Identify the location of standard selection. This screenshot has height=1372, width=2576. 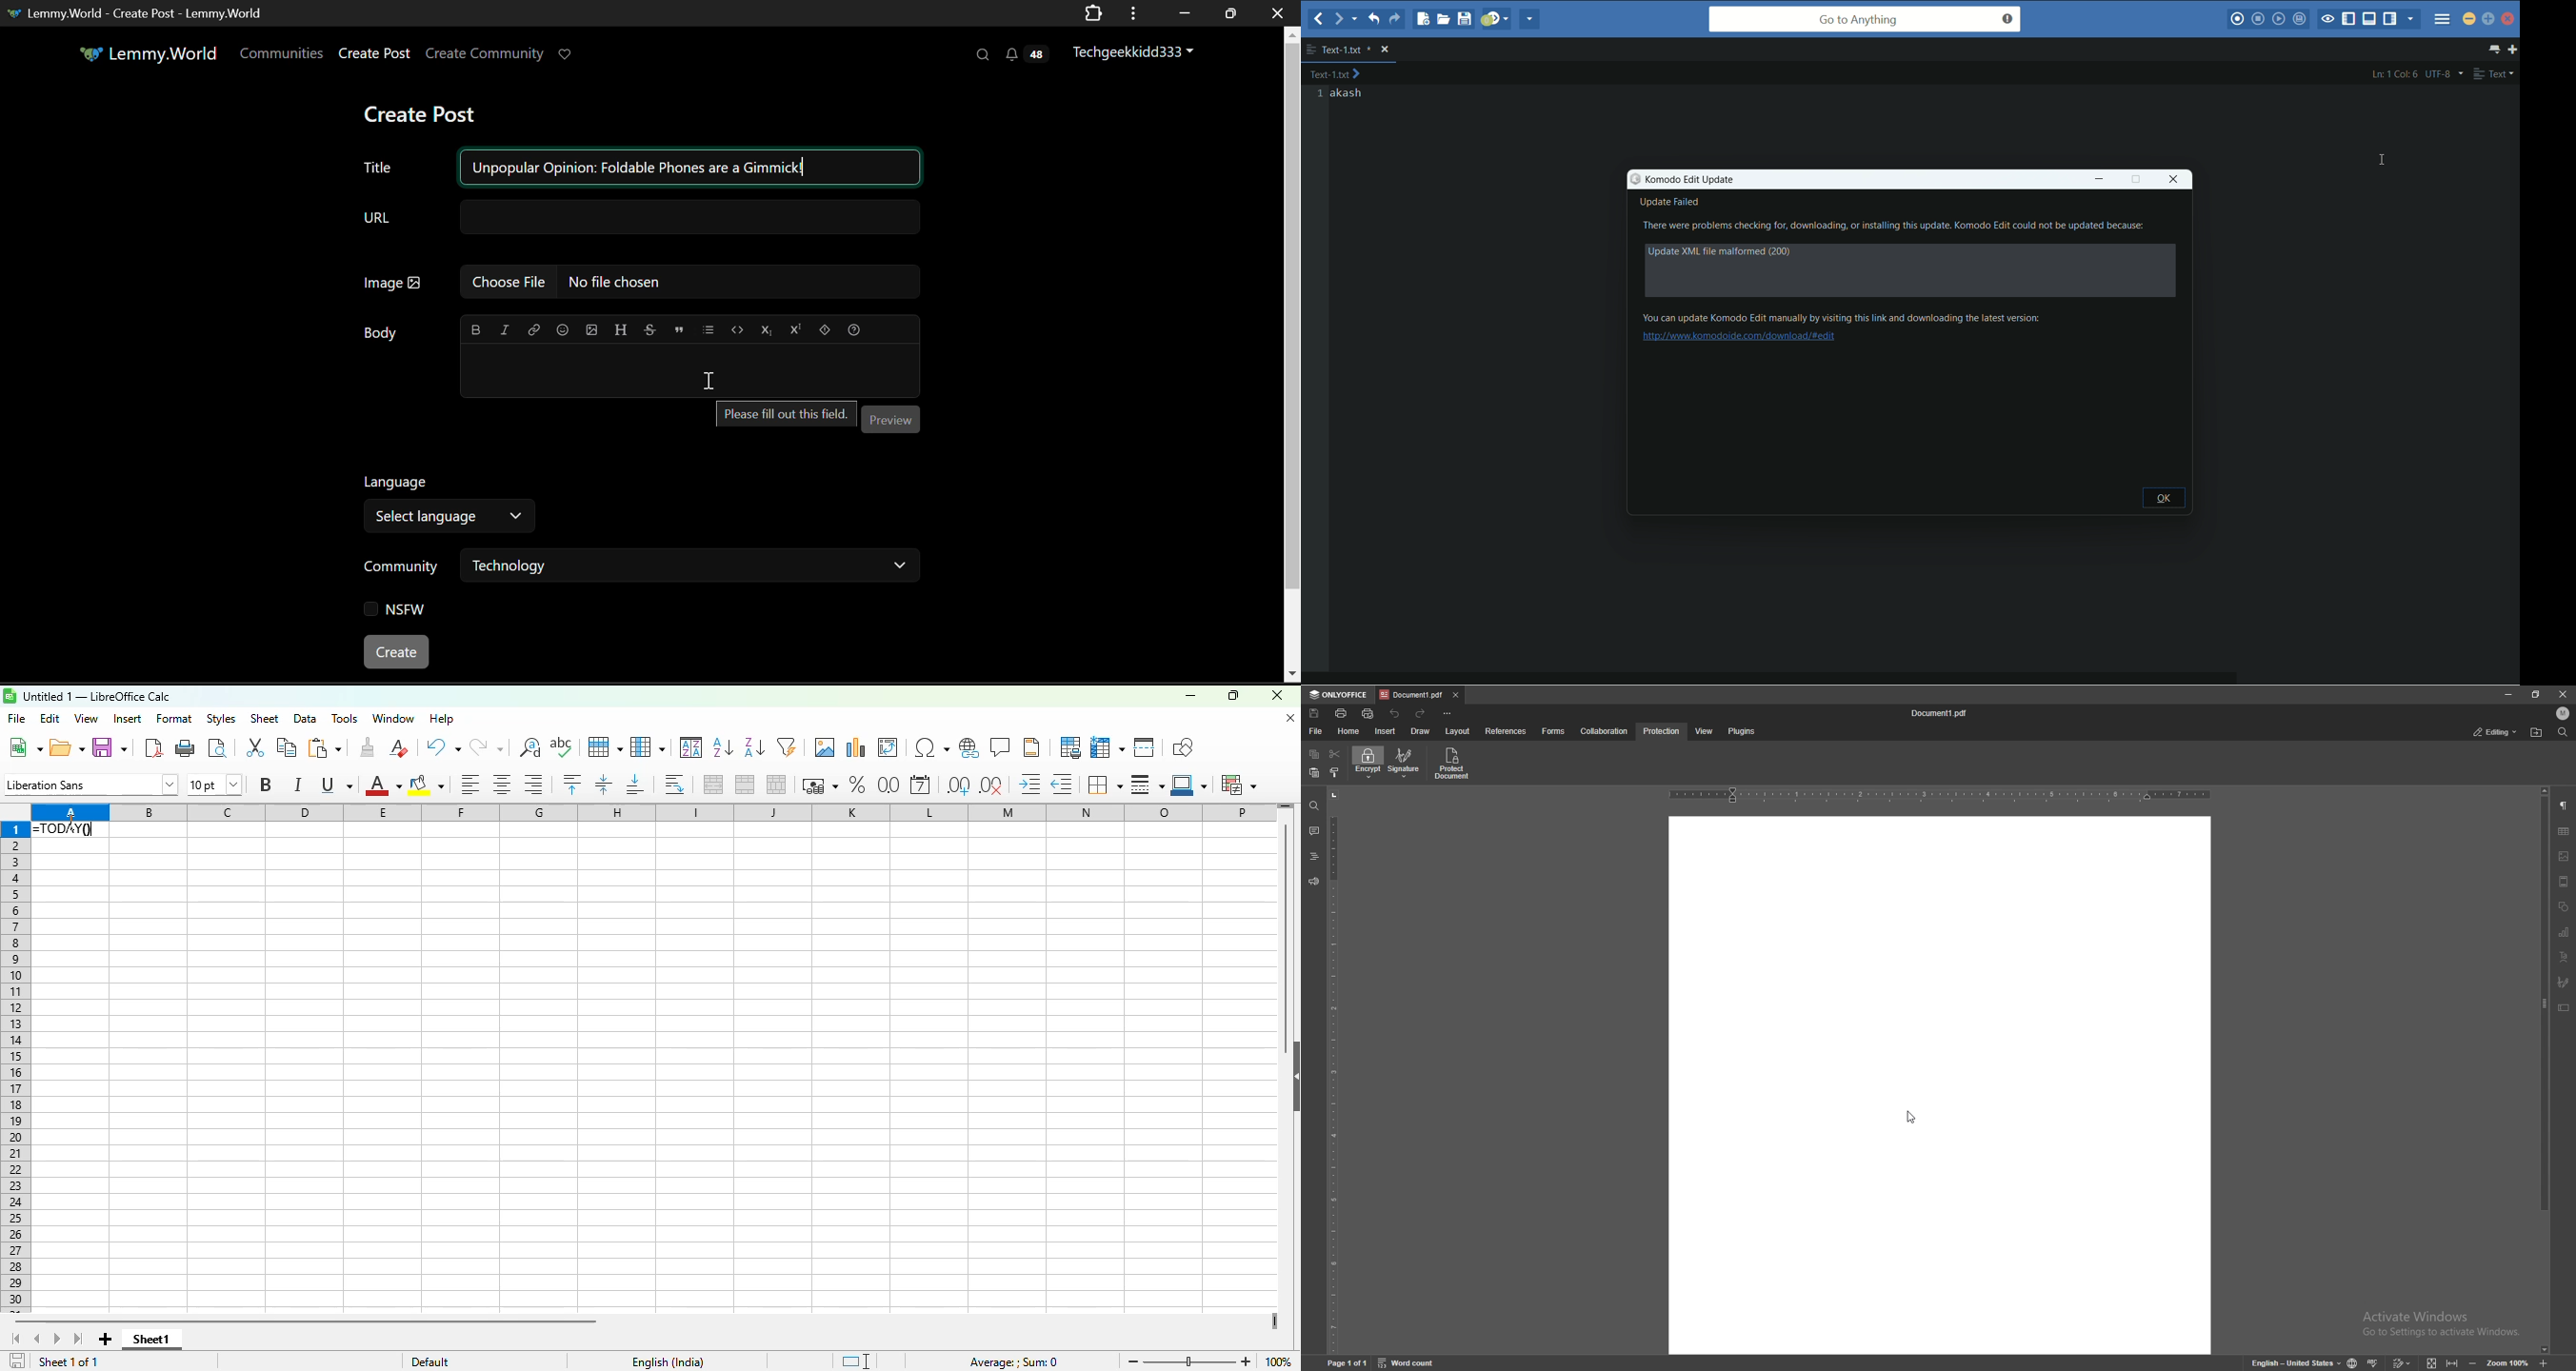
(856, 1361).